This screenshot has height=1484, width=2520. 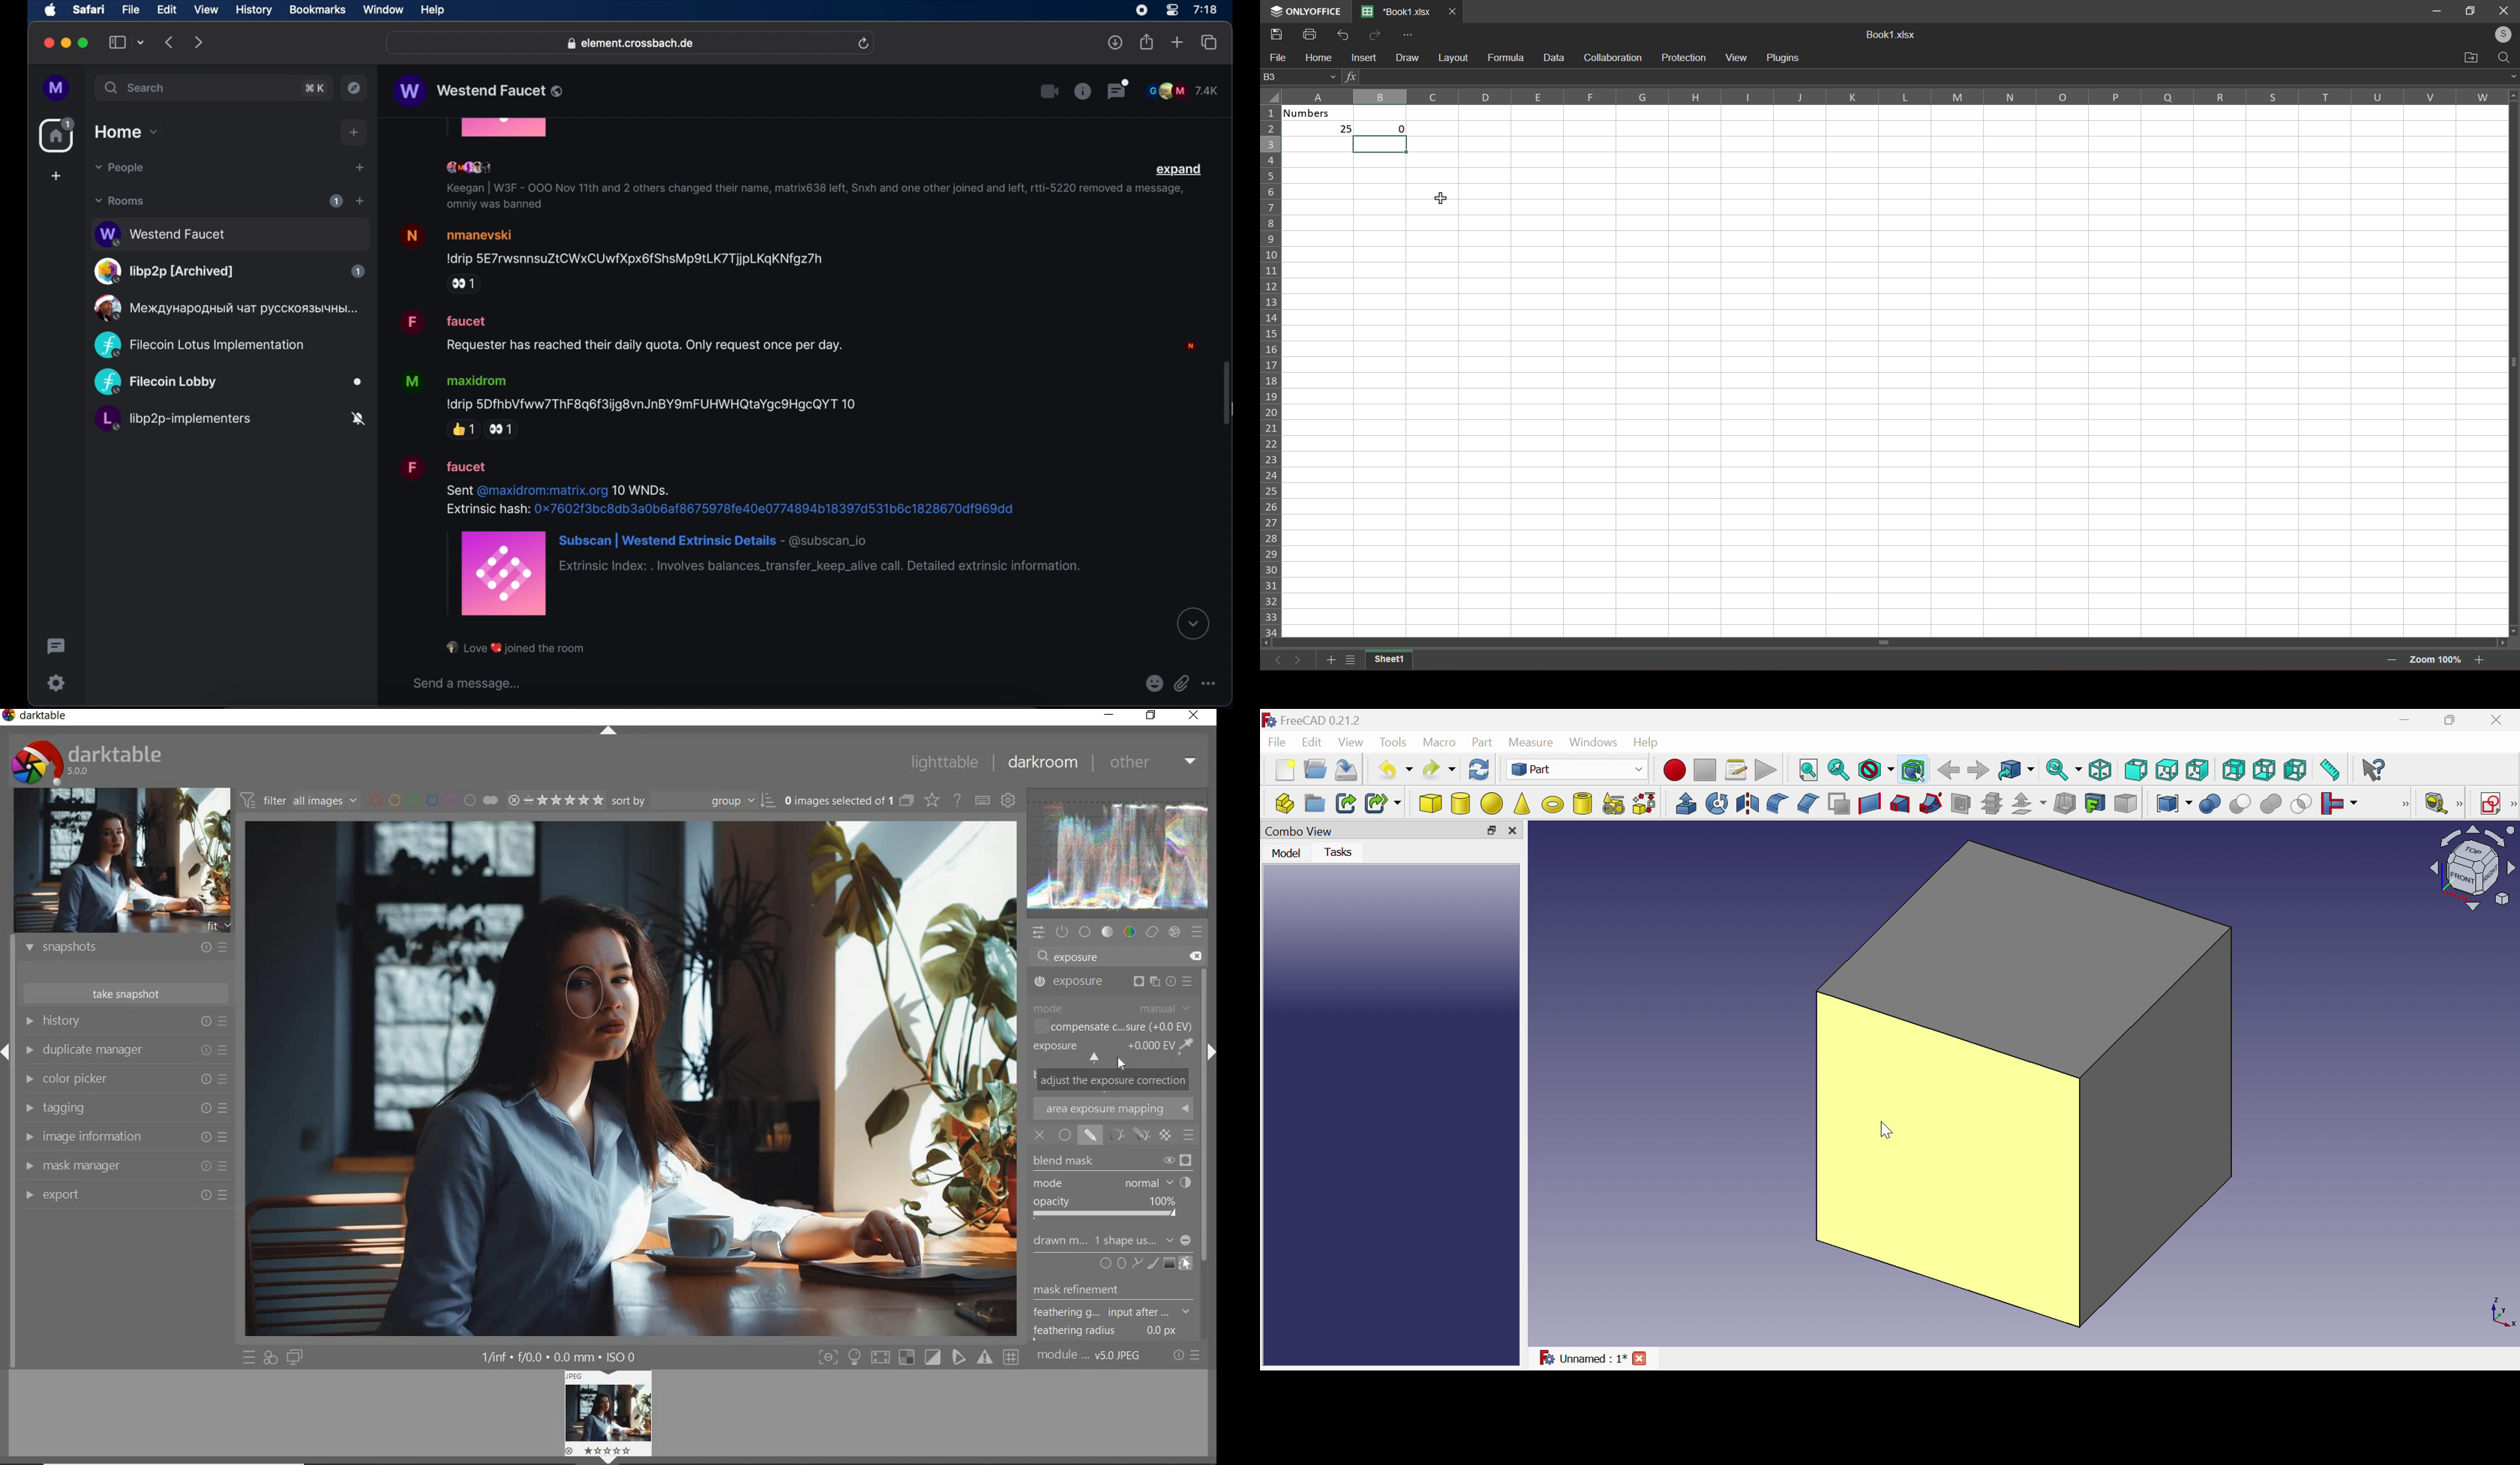 What do you see at coordinates (863, 44) in the screenshot?
I see `refresh` at bounding box center [863, 44].